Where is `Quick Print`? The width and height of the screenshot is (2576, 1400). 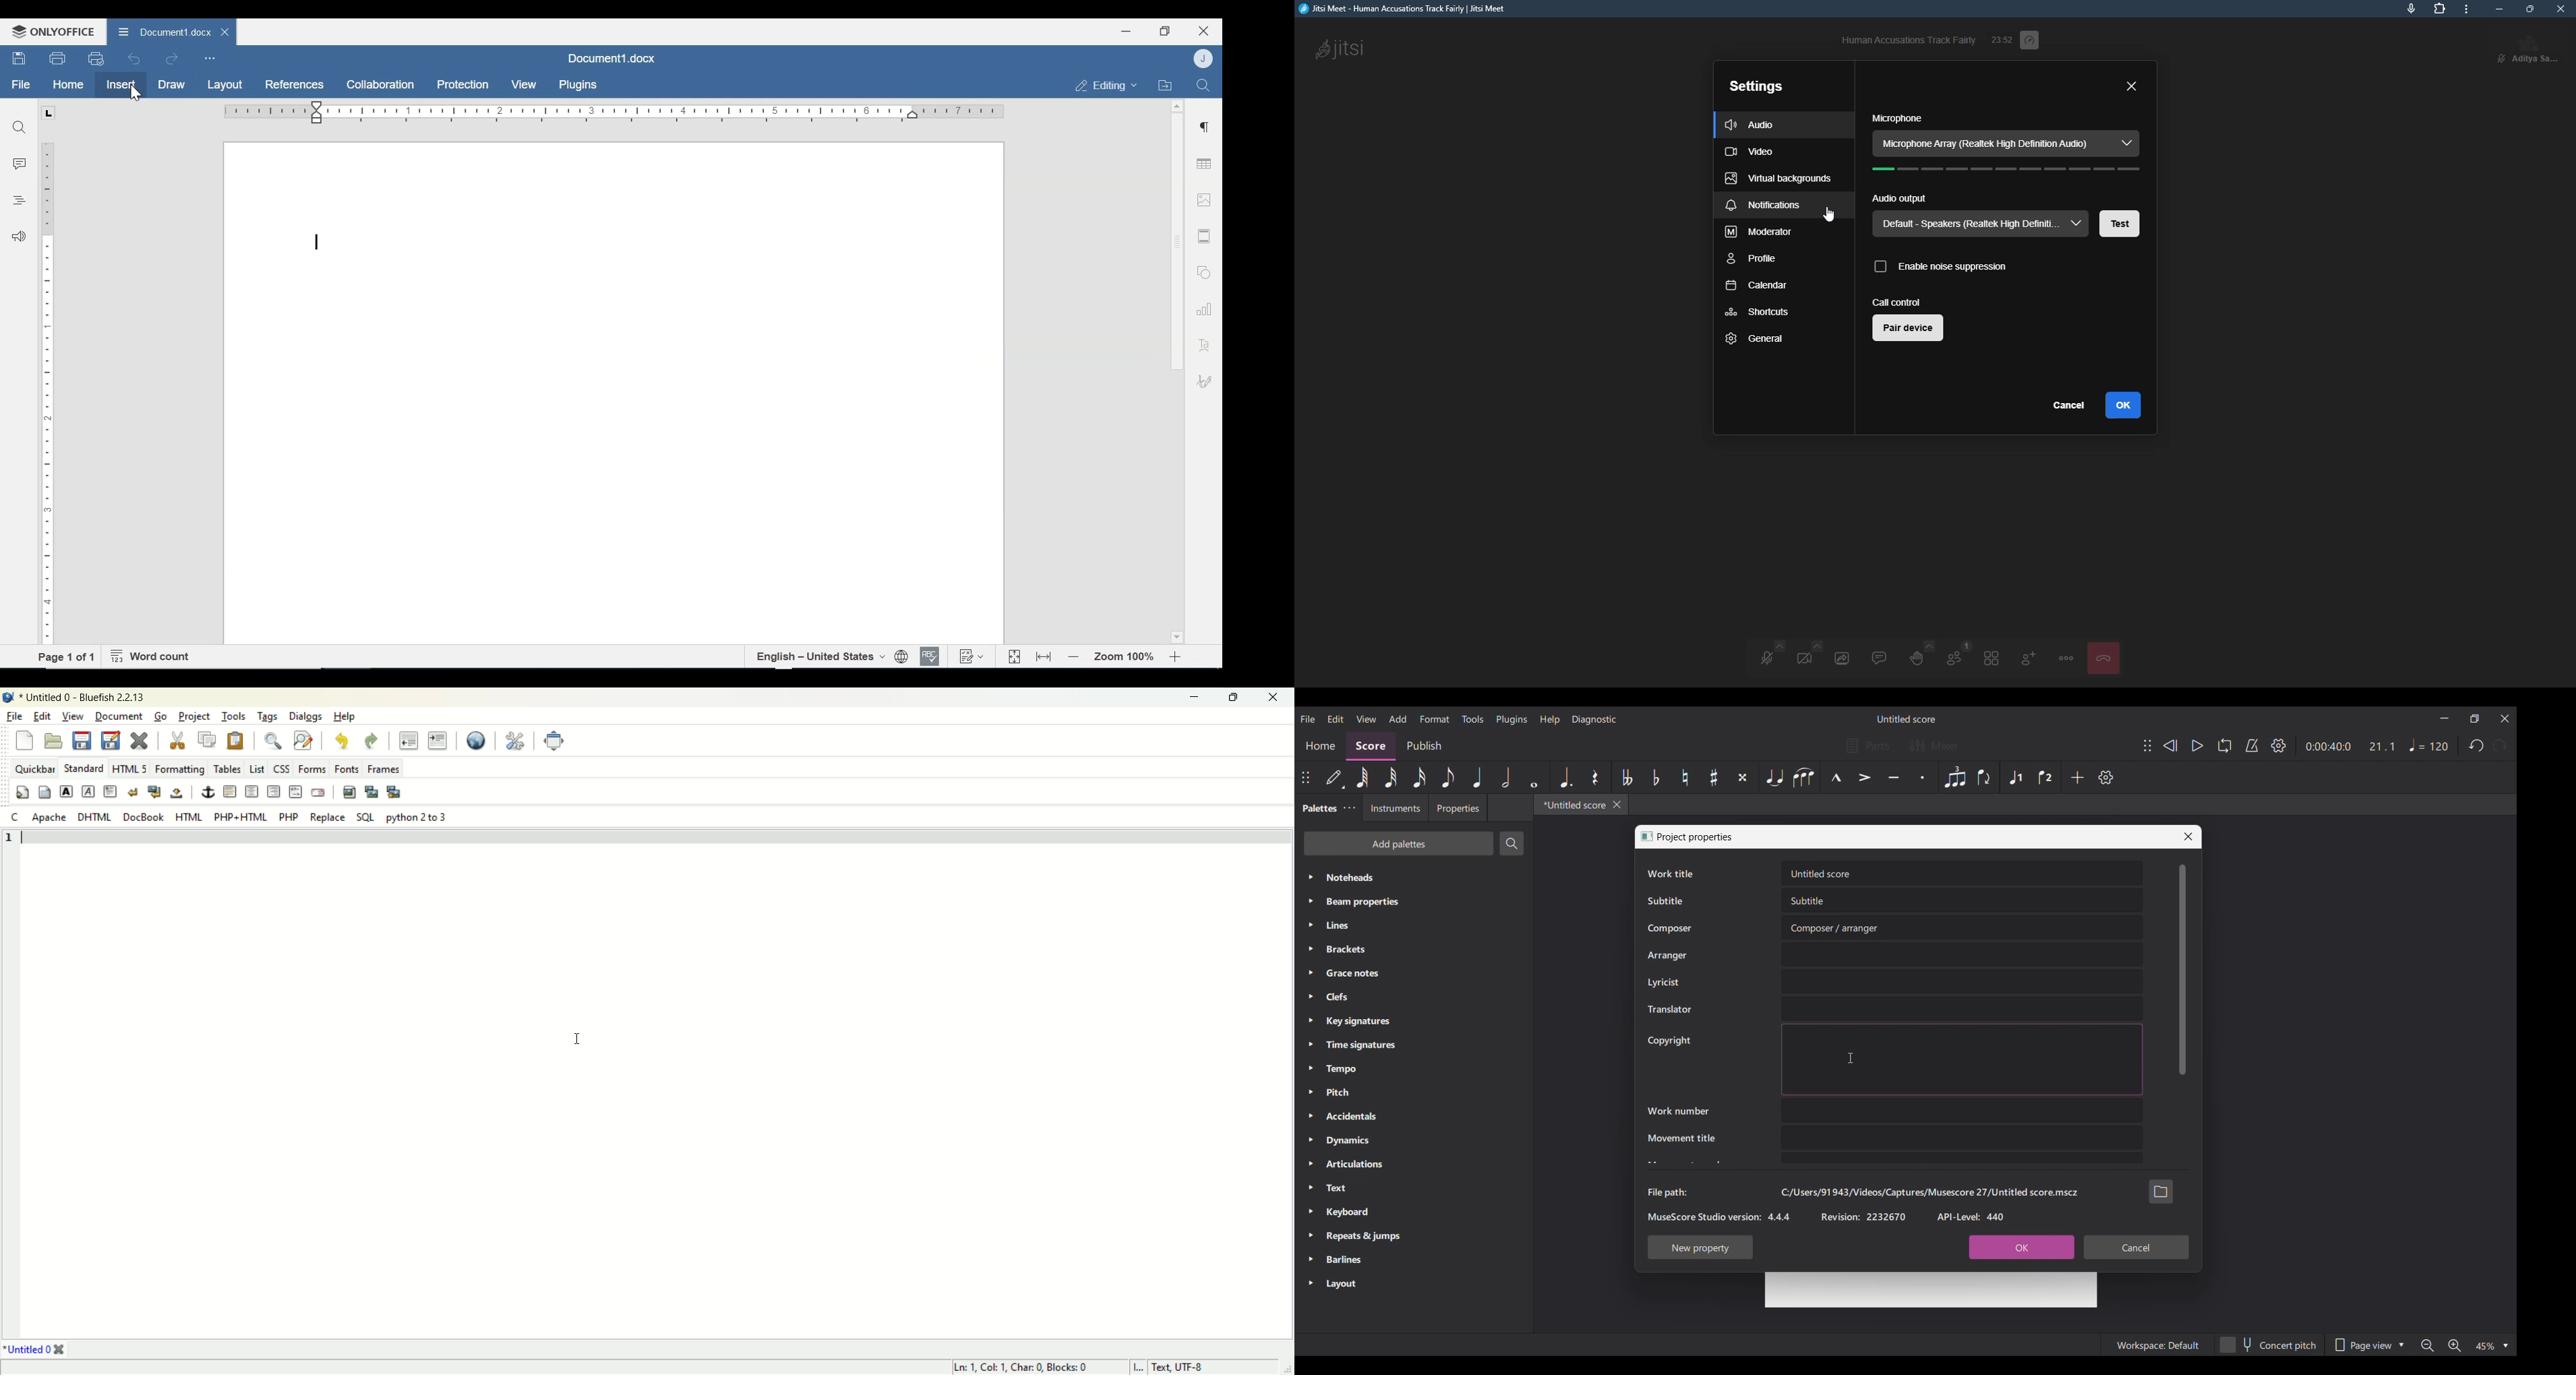
Quick Print is located at coordinates (95, 58).